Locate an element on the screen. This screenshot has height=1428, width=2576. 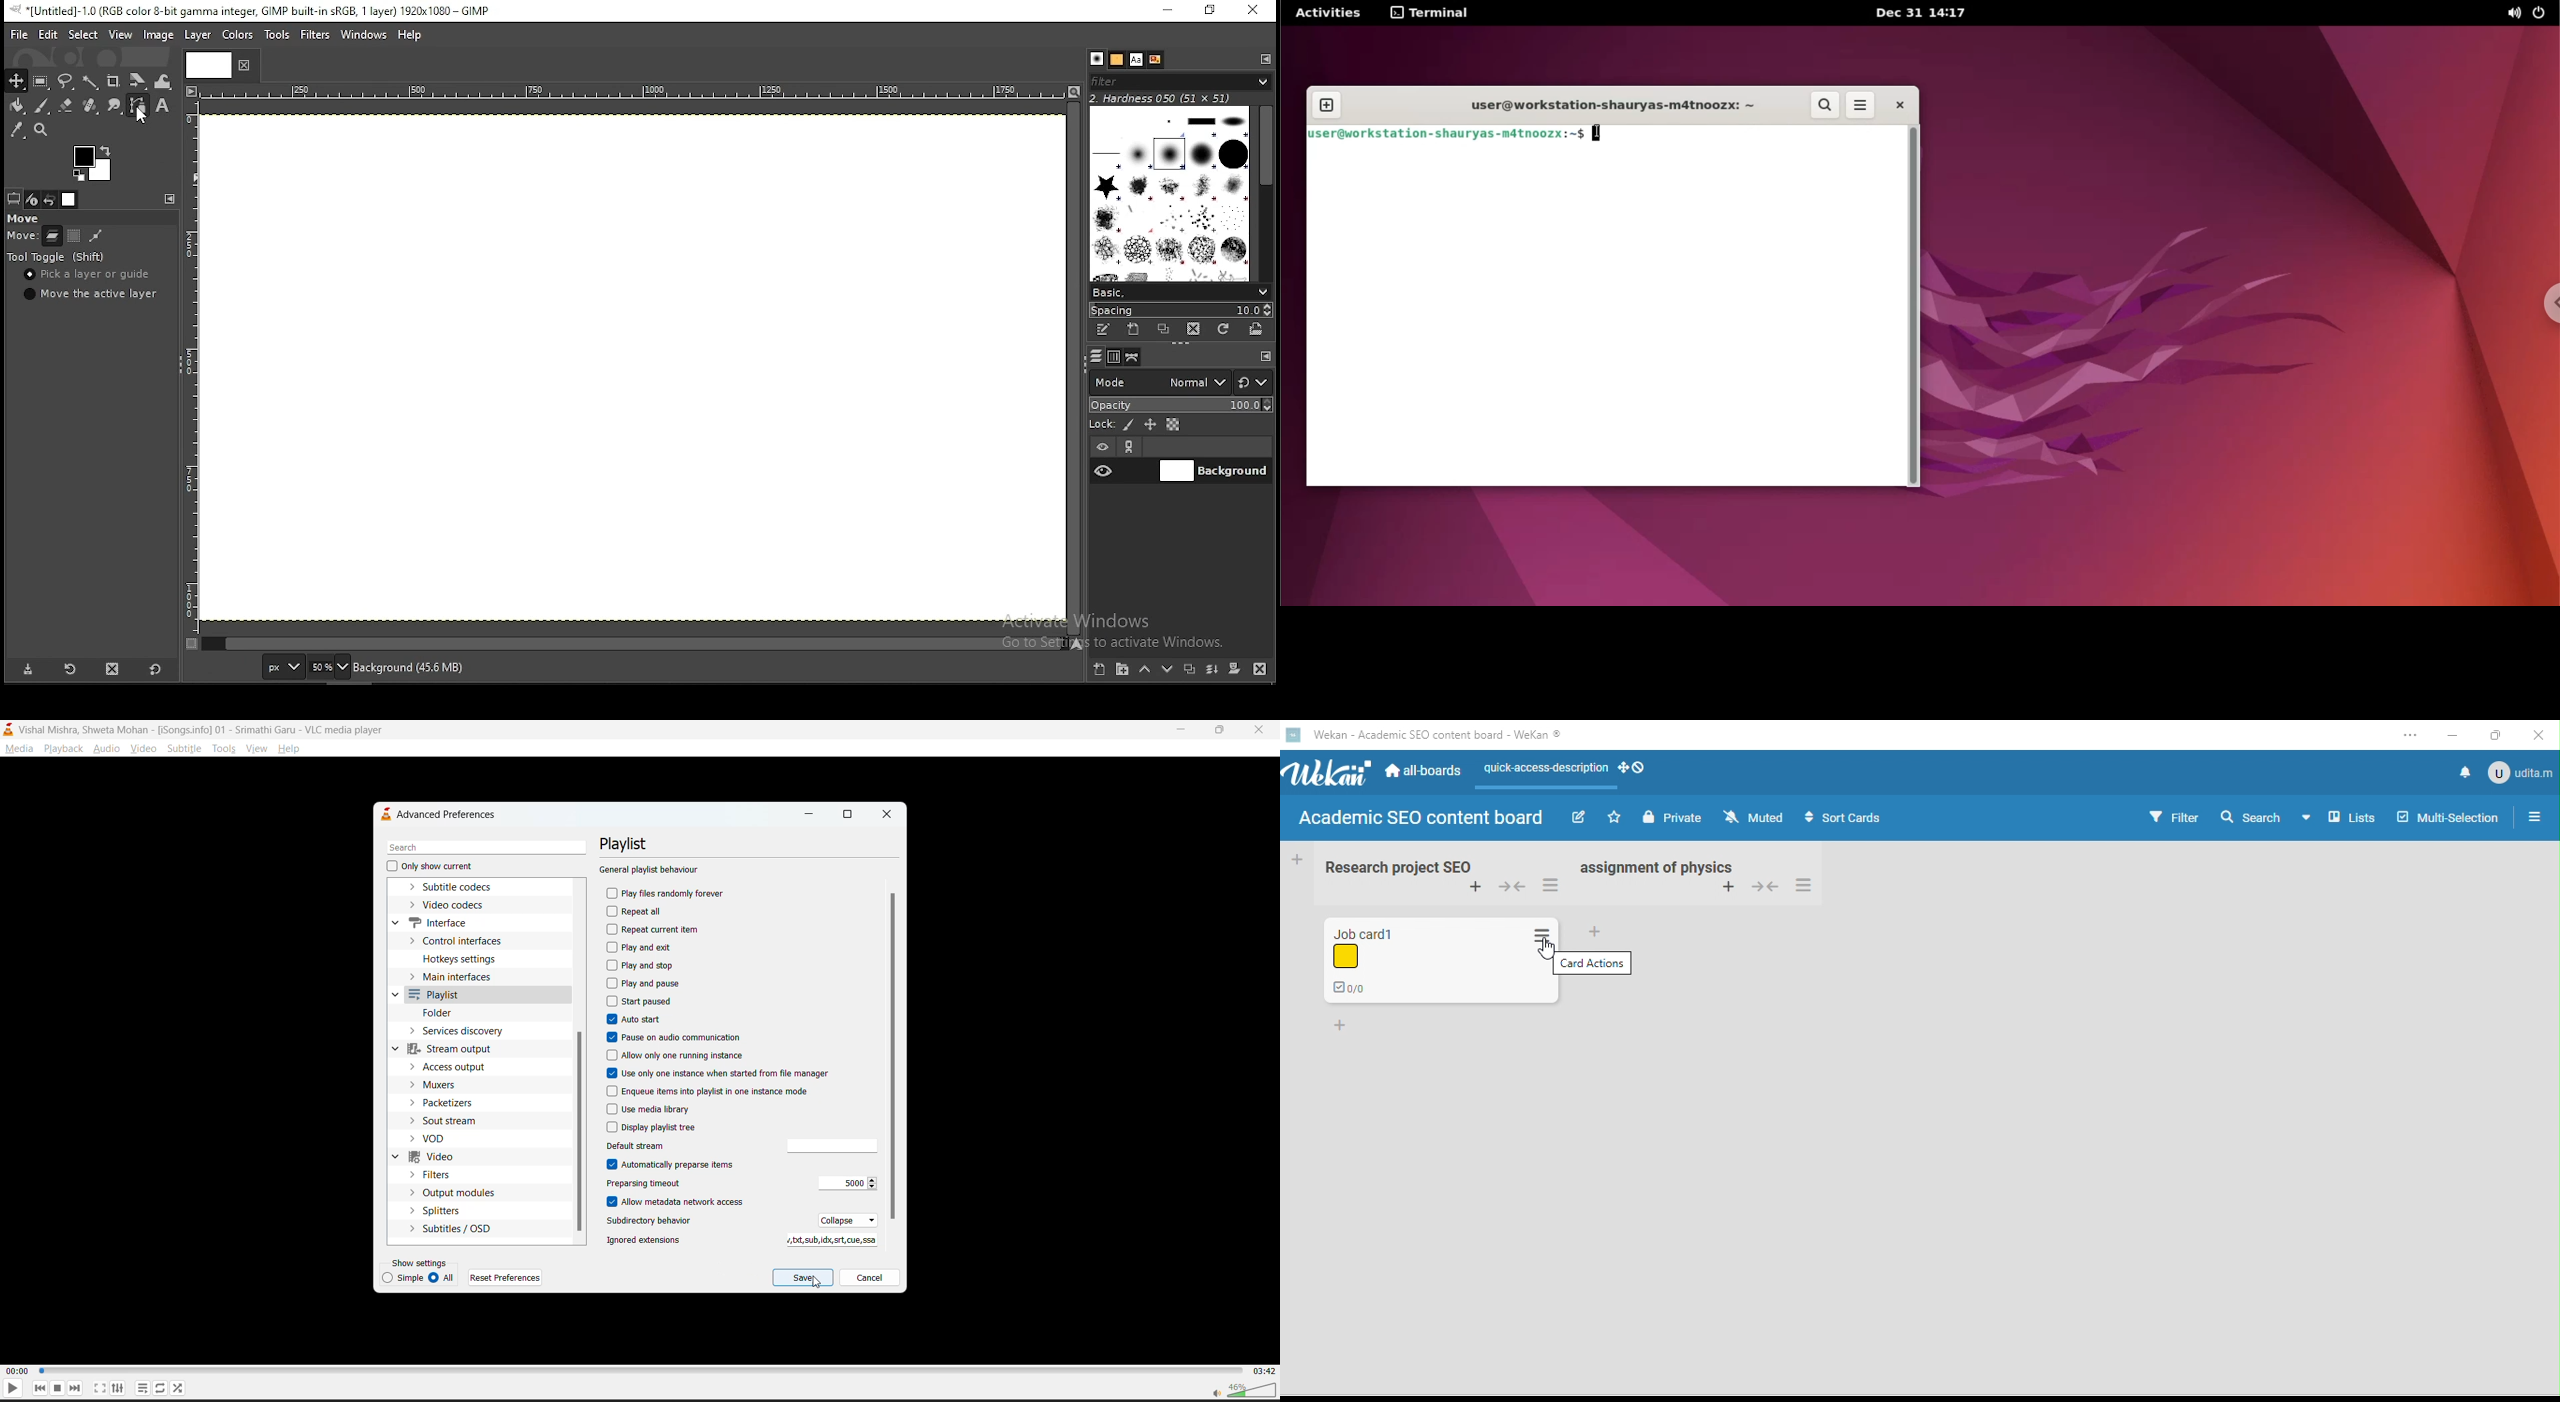
private is located at coordinates (1674, 818).